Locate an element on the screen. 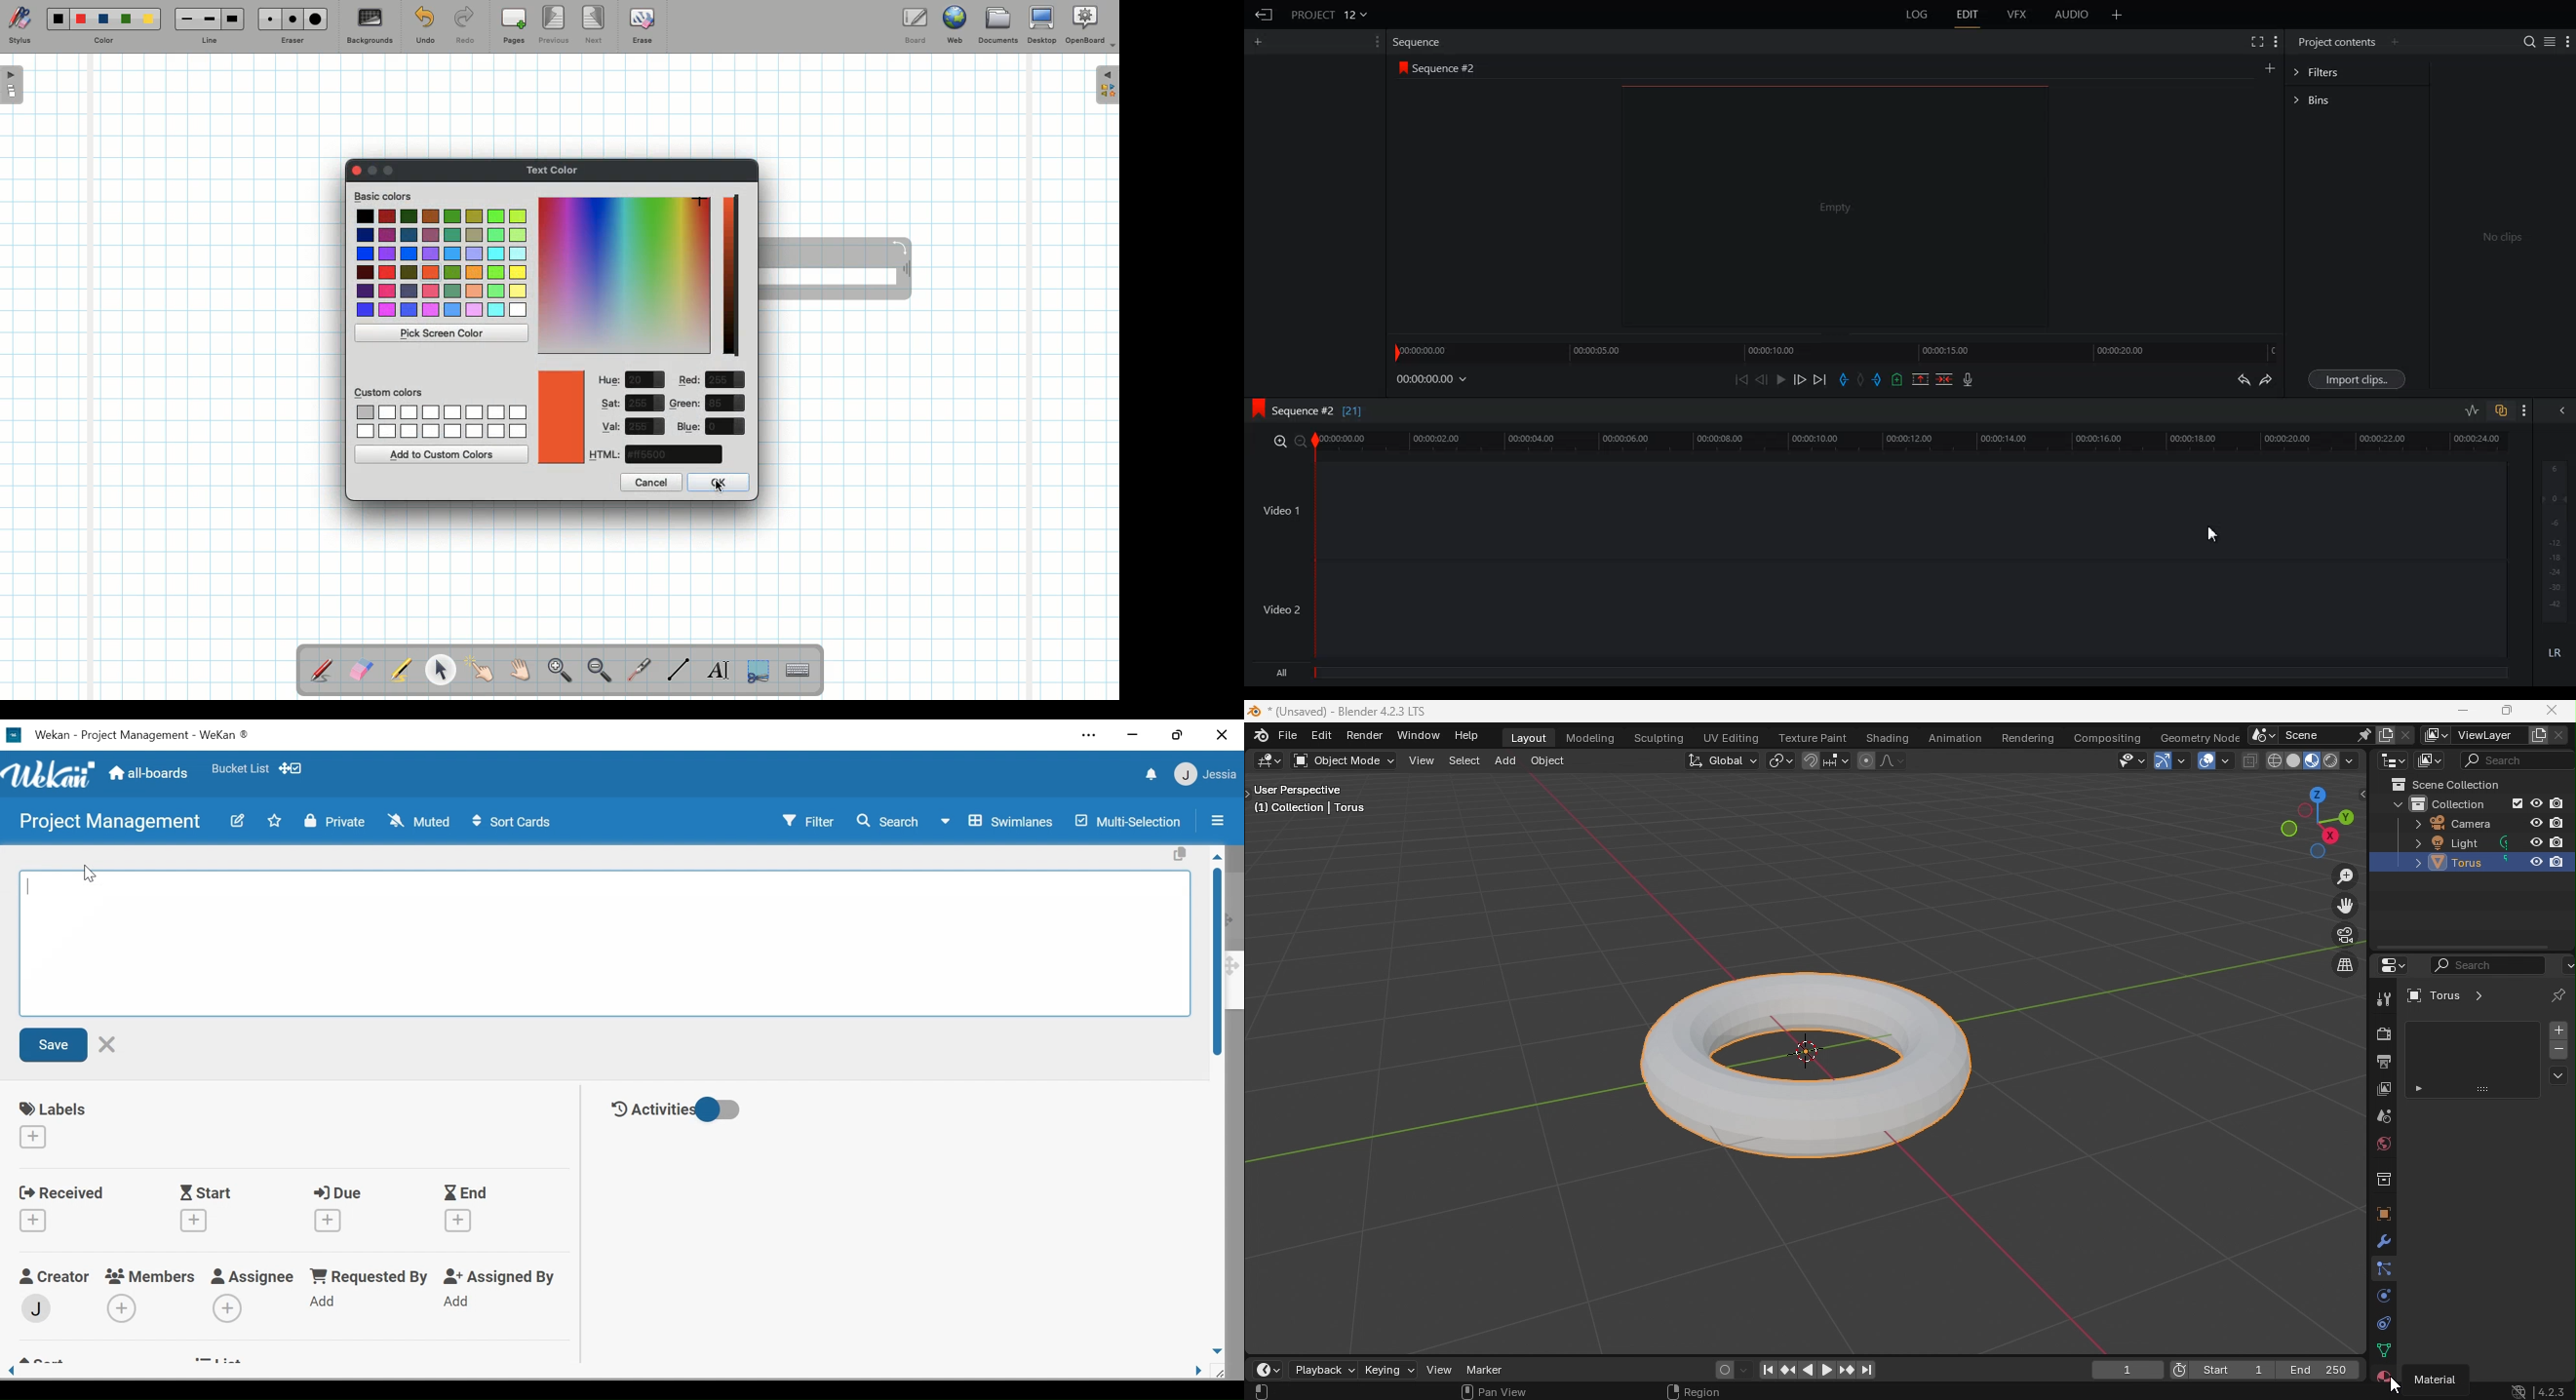 The image size is (2576, 1400). Zoom In and Out is located at coordinates (1290, 442).